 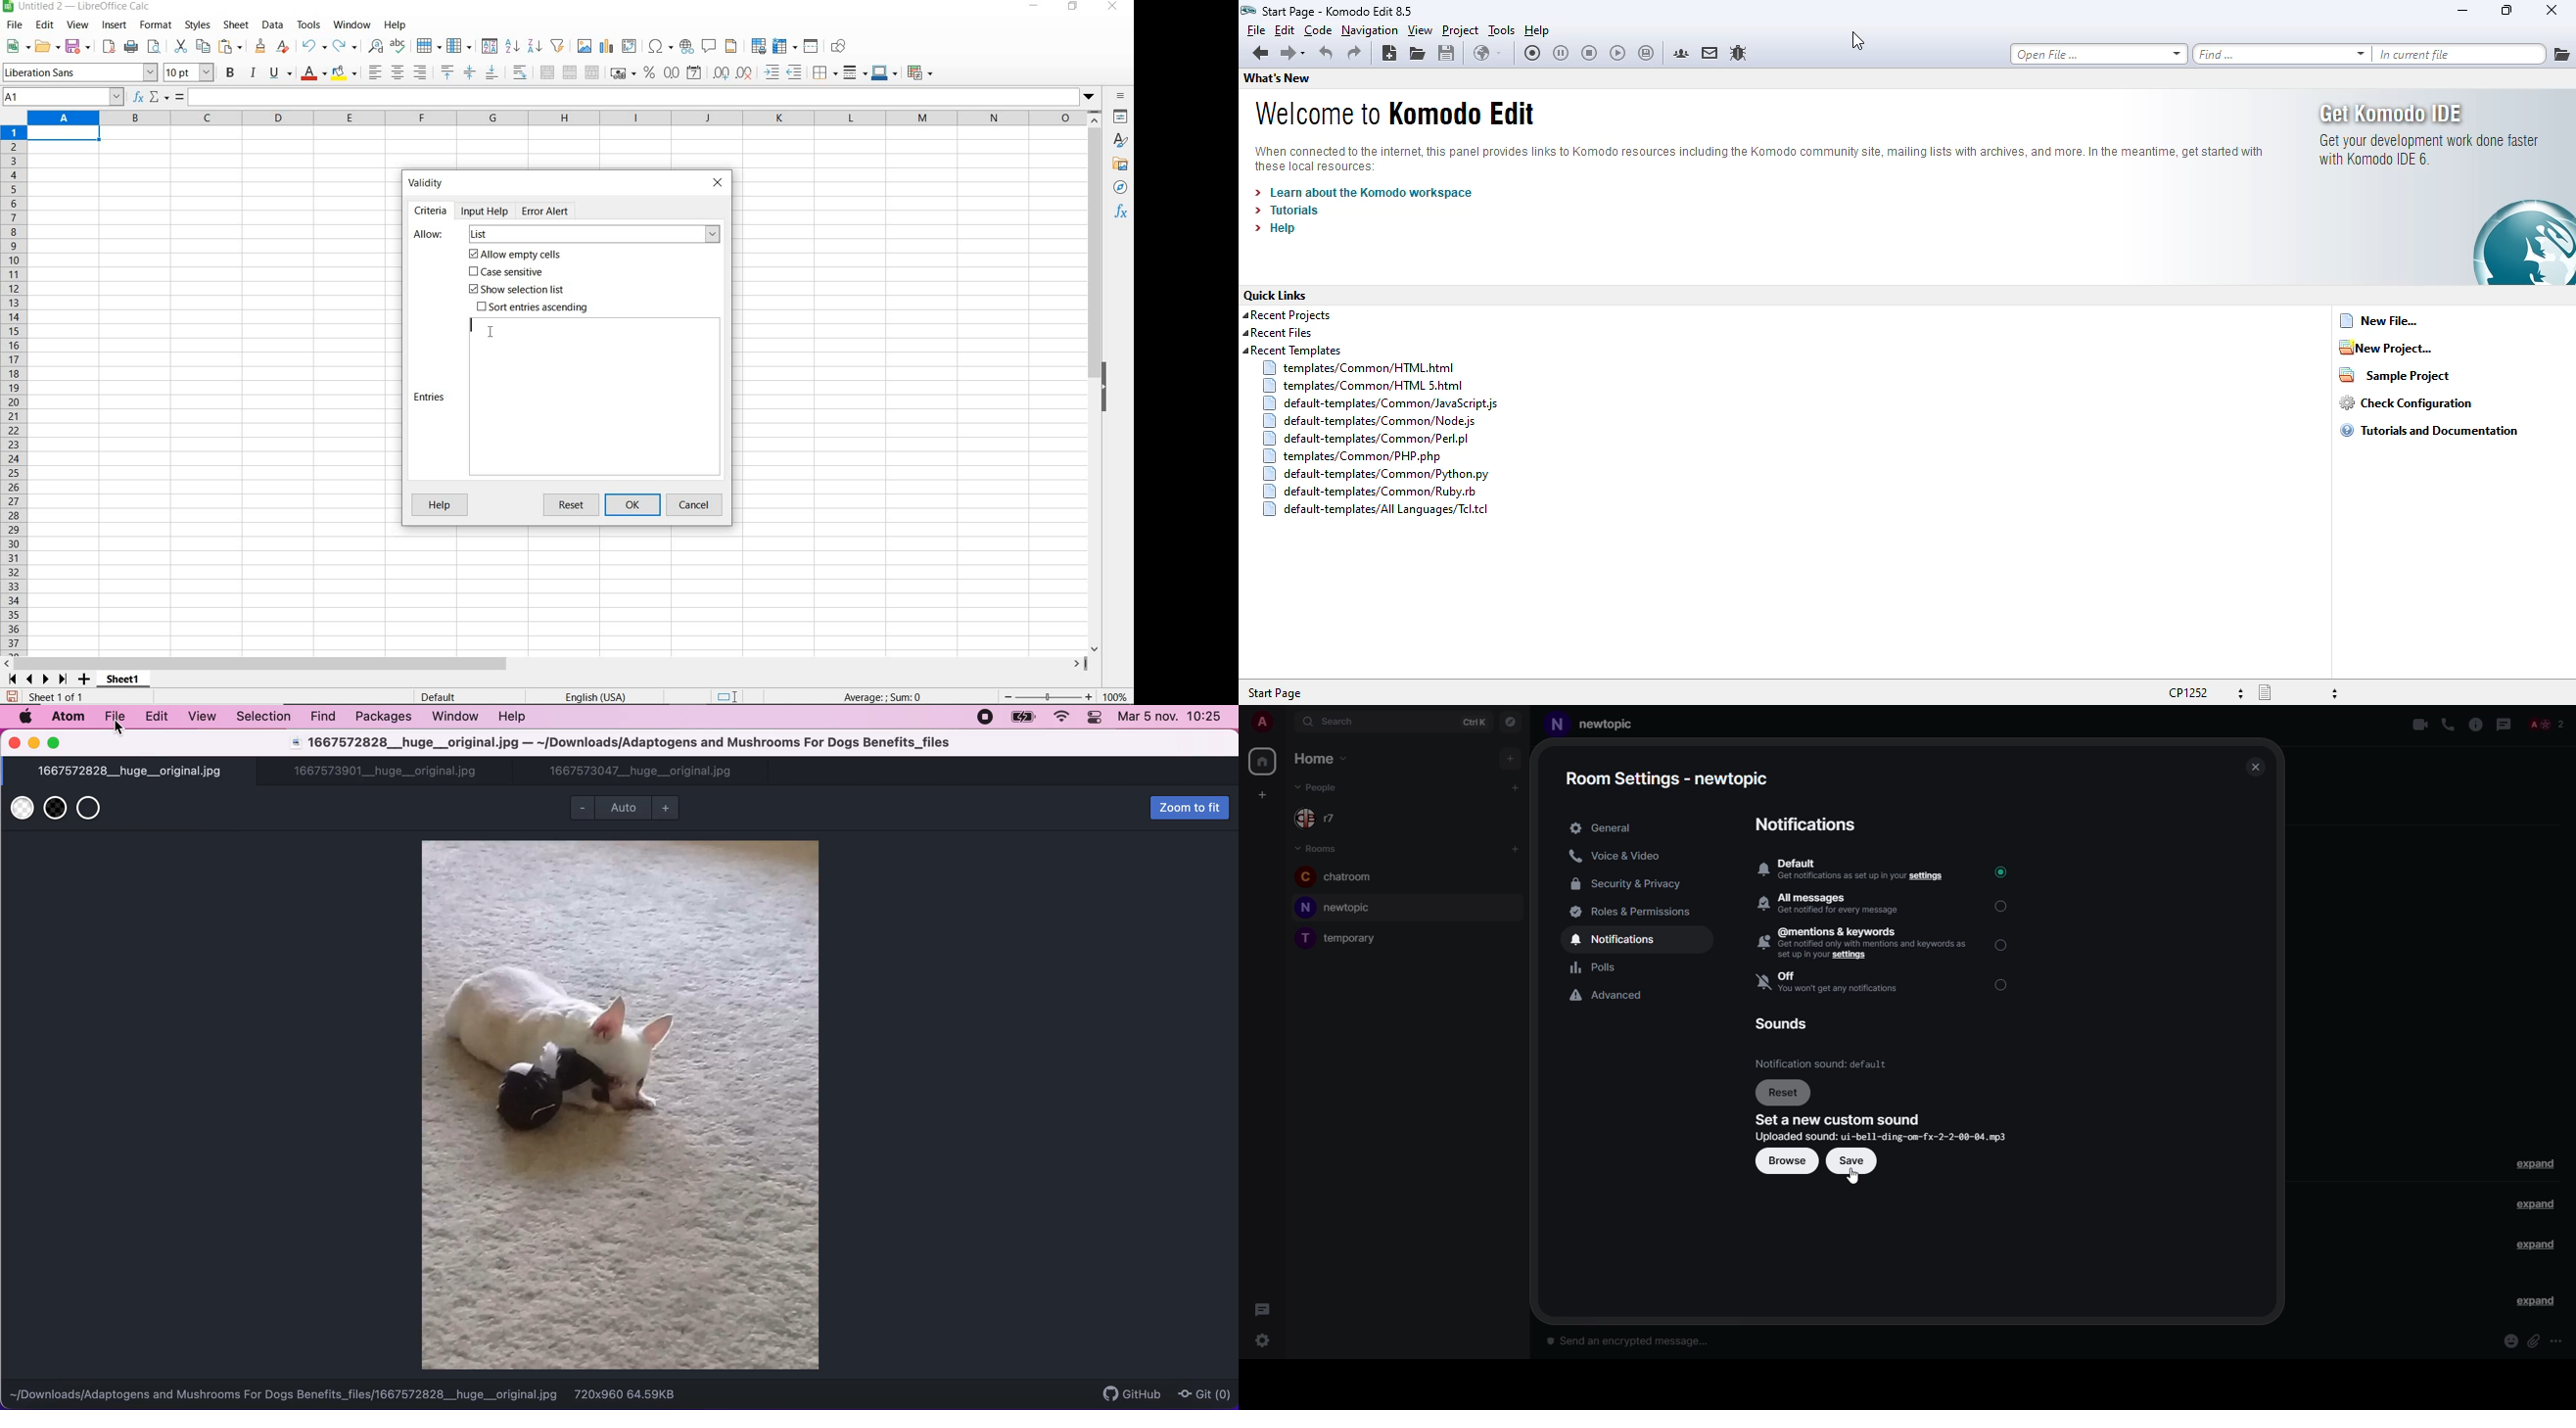 What do you see at coordinates (344, 74) in the screenshot?
I see `background color` at bounding box center [344, 74].